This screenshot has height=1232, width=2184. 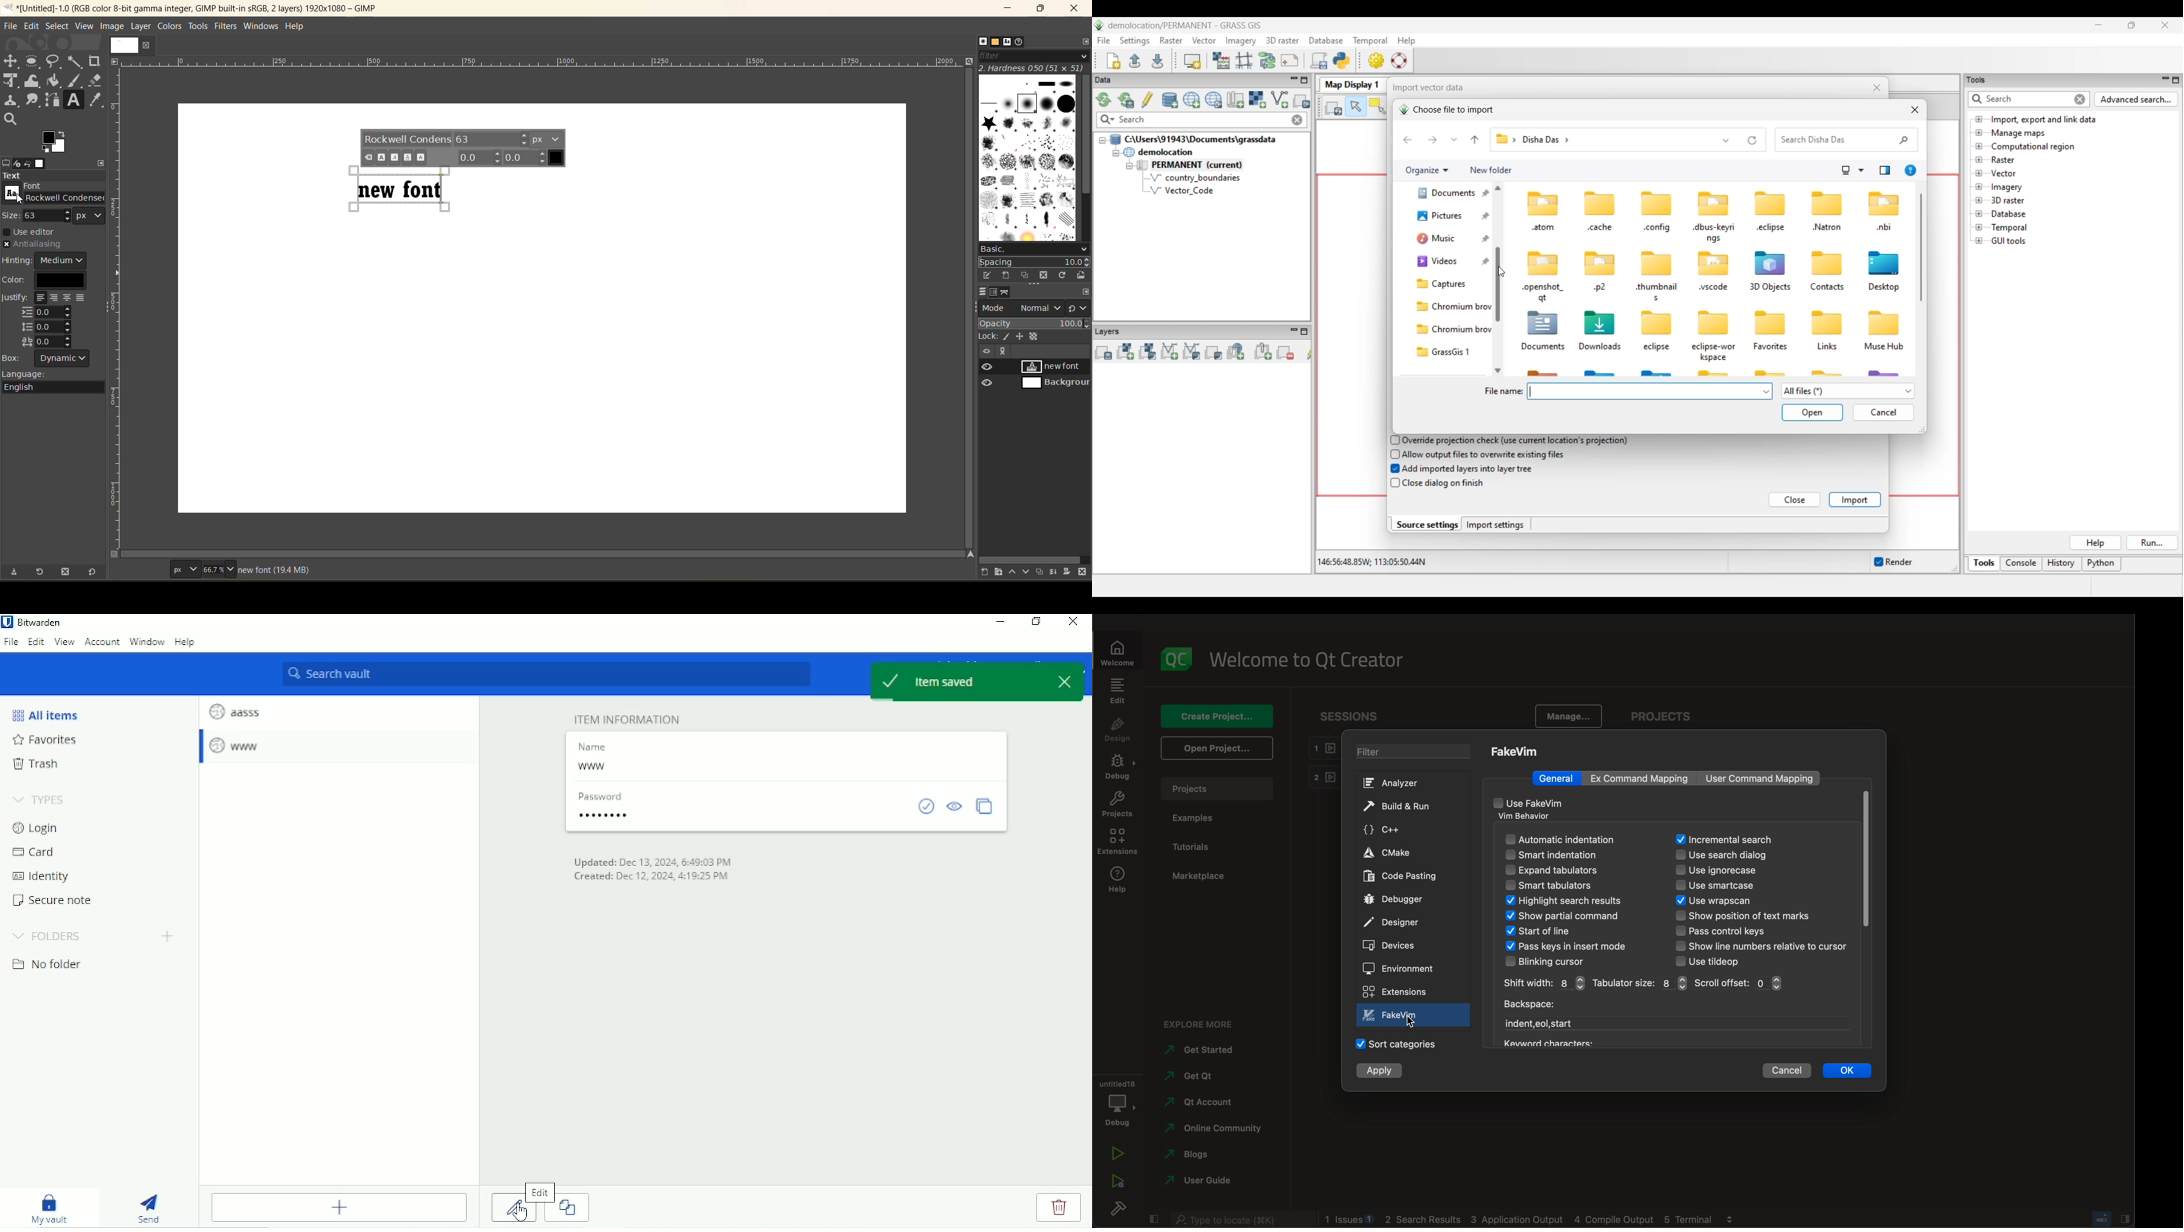 I want to click on www, so click(x=594, y=768).